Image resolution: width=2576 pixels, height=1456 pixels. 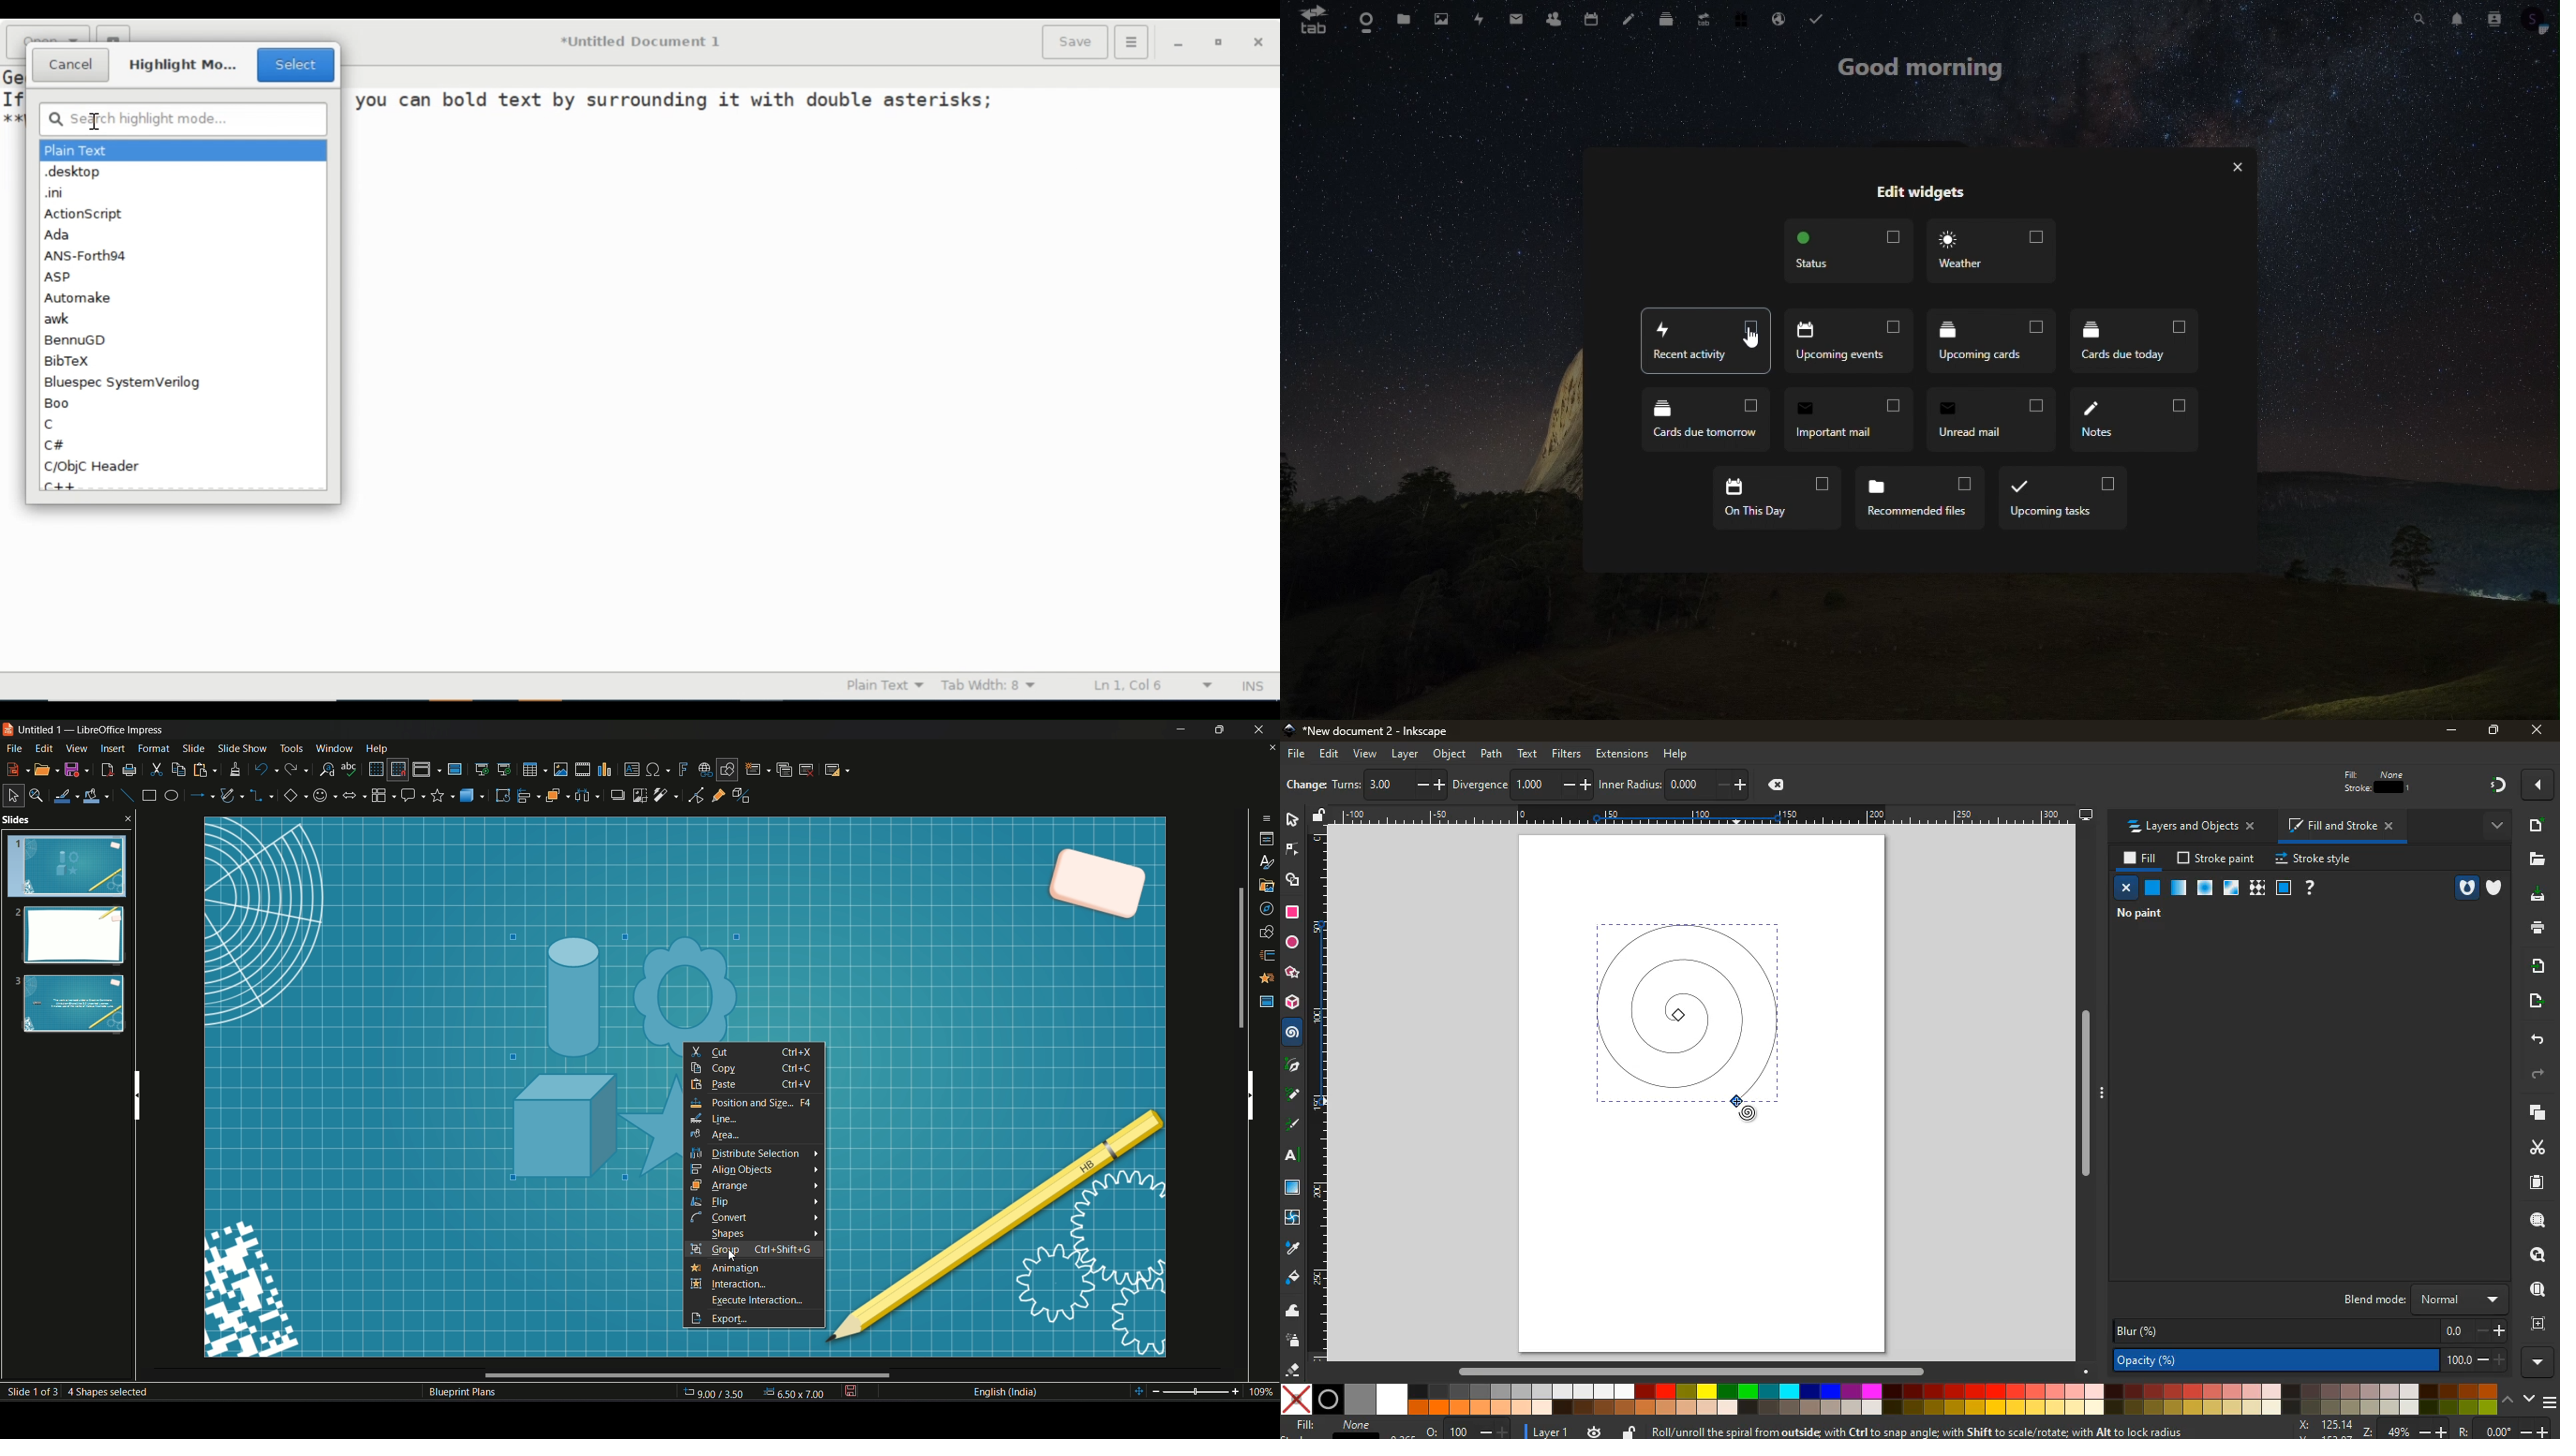 I want to click on flowchart, so click(x=382, y=795).